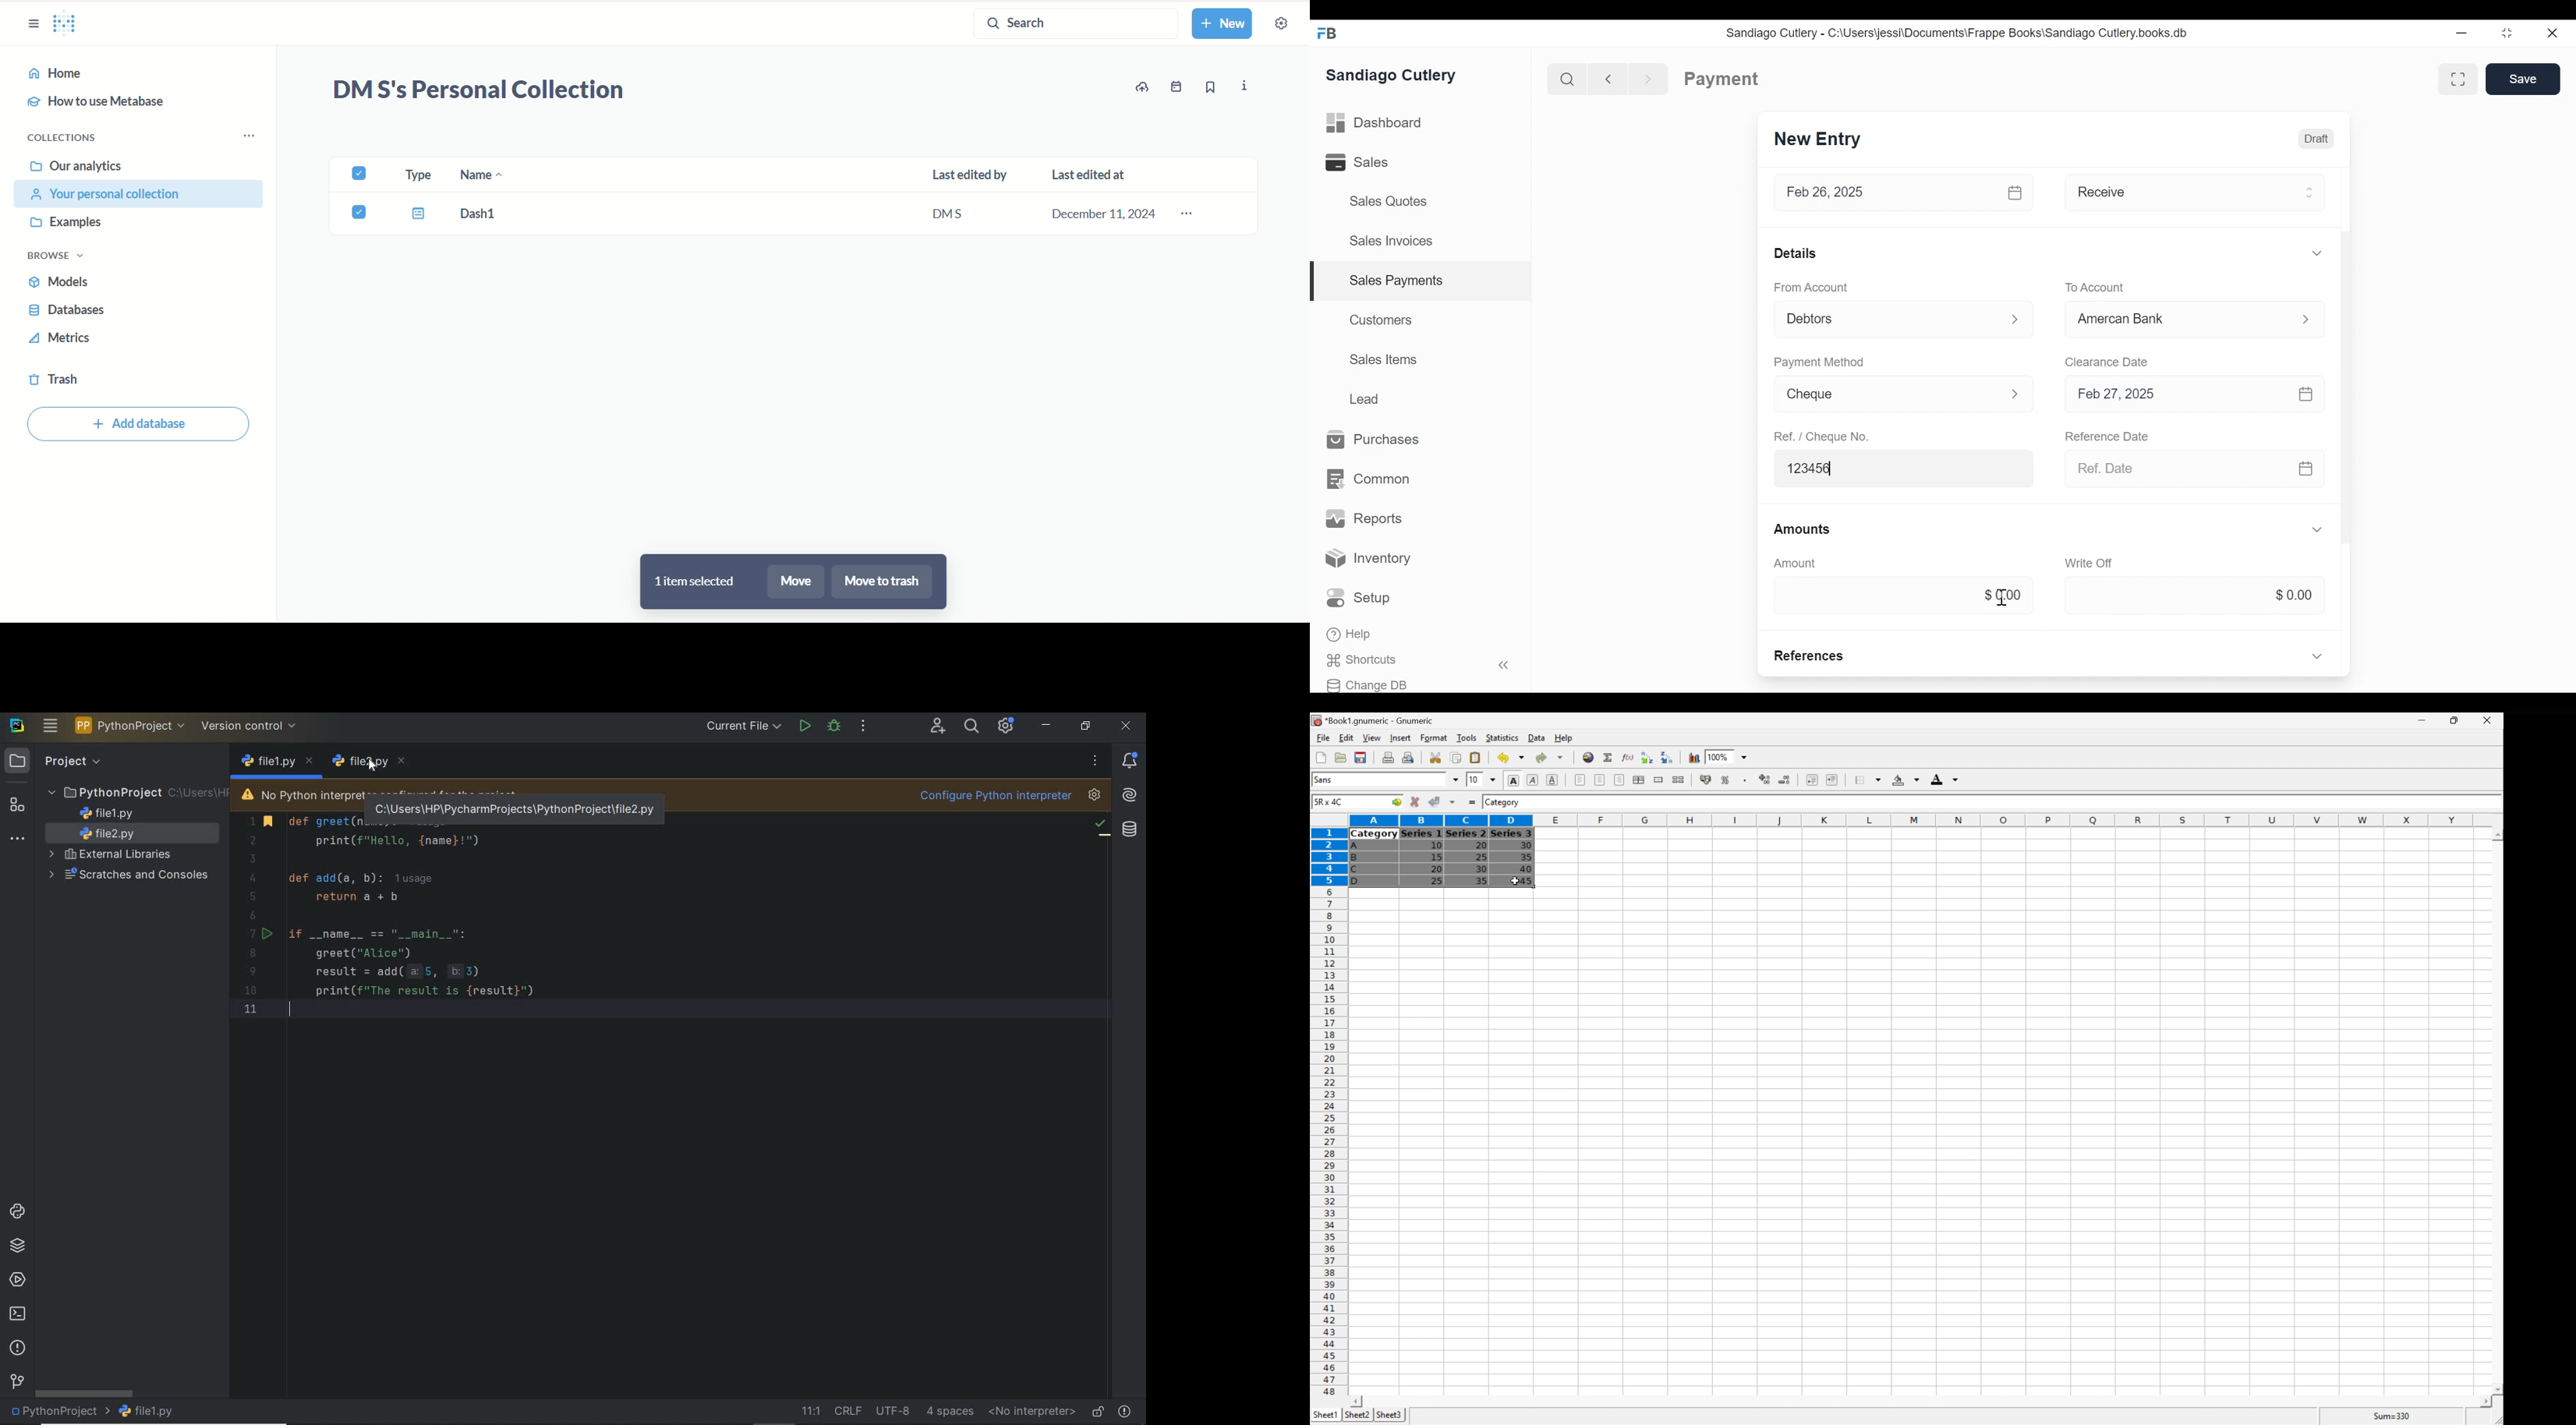  I want to click on Lead, so click(1367, 397).